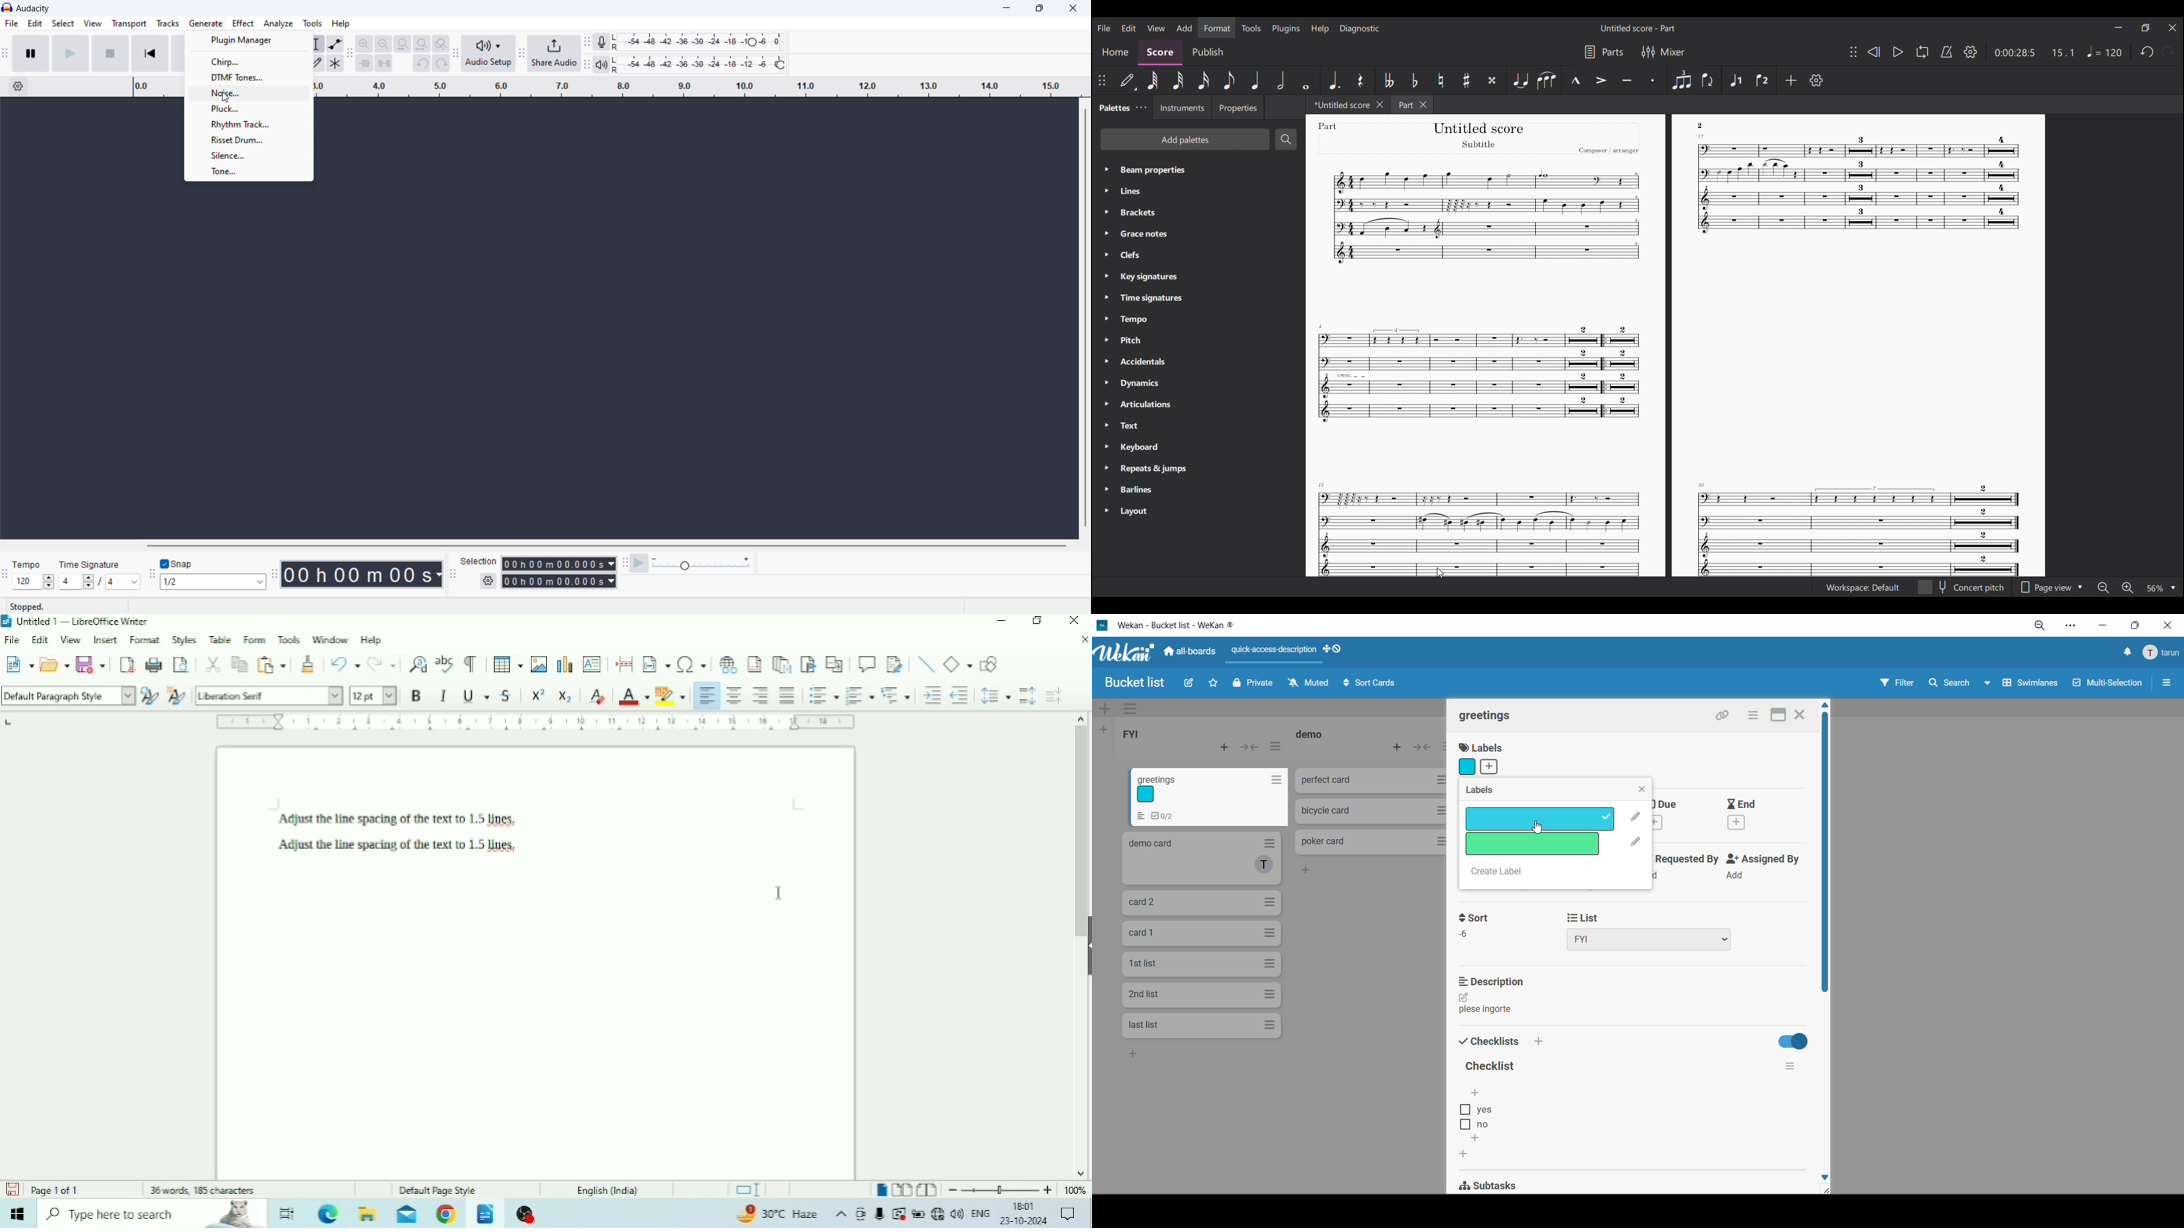 The height and width of the screenshot is (1232, 2184). What do you see at coordinates (456, 53) in the screenshot?
I see `audio setup toolbar` at bounding box center [456, 53].